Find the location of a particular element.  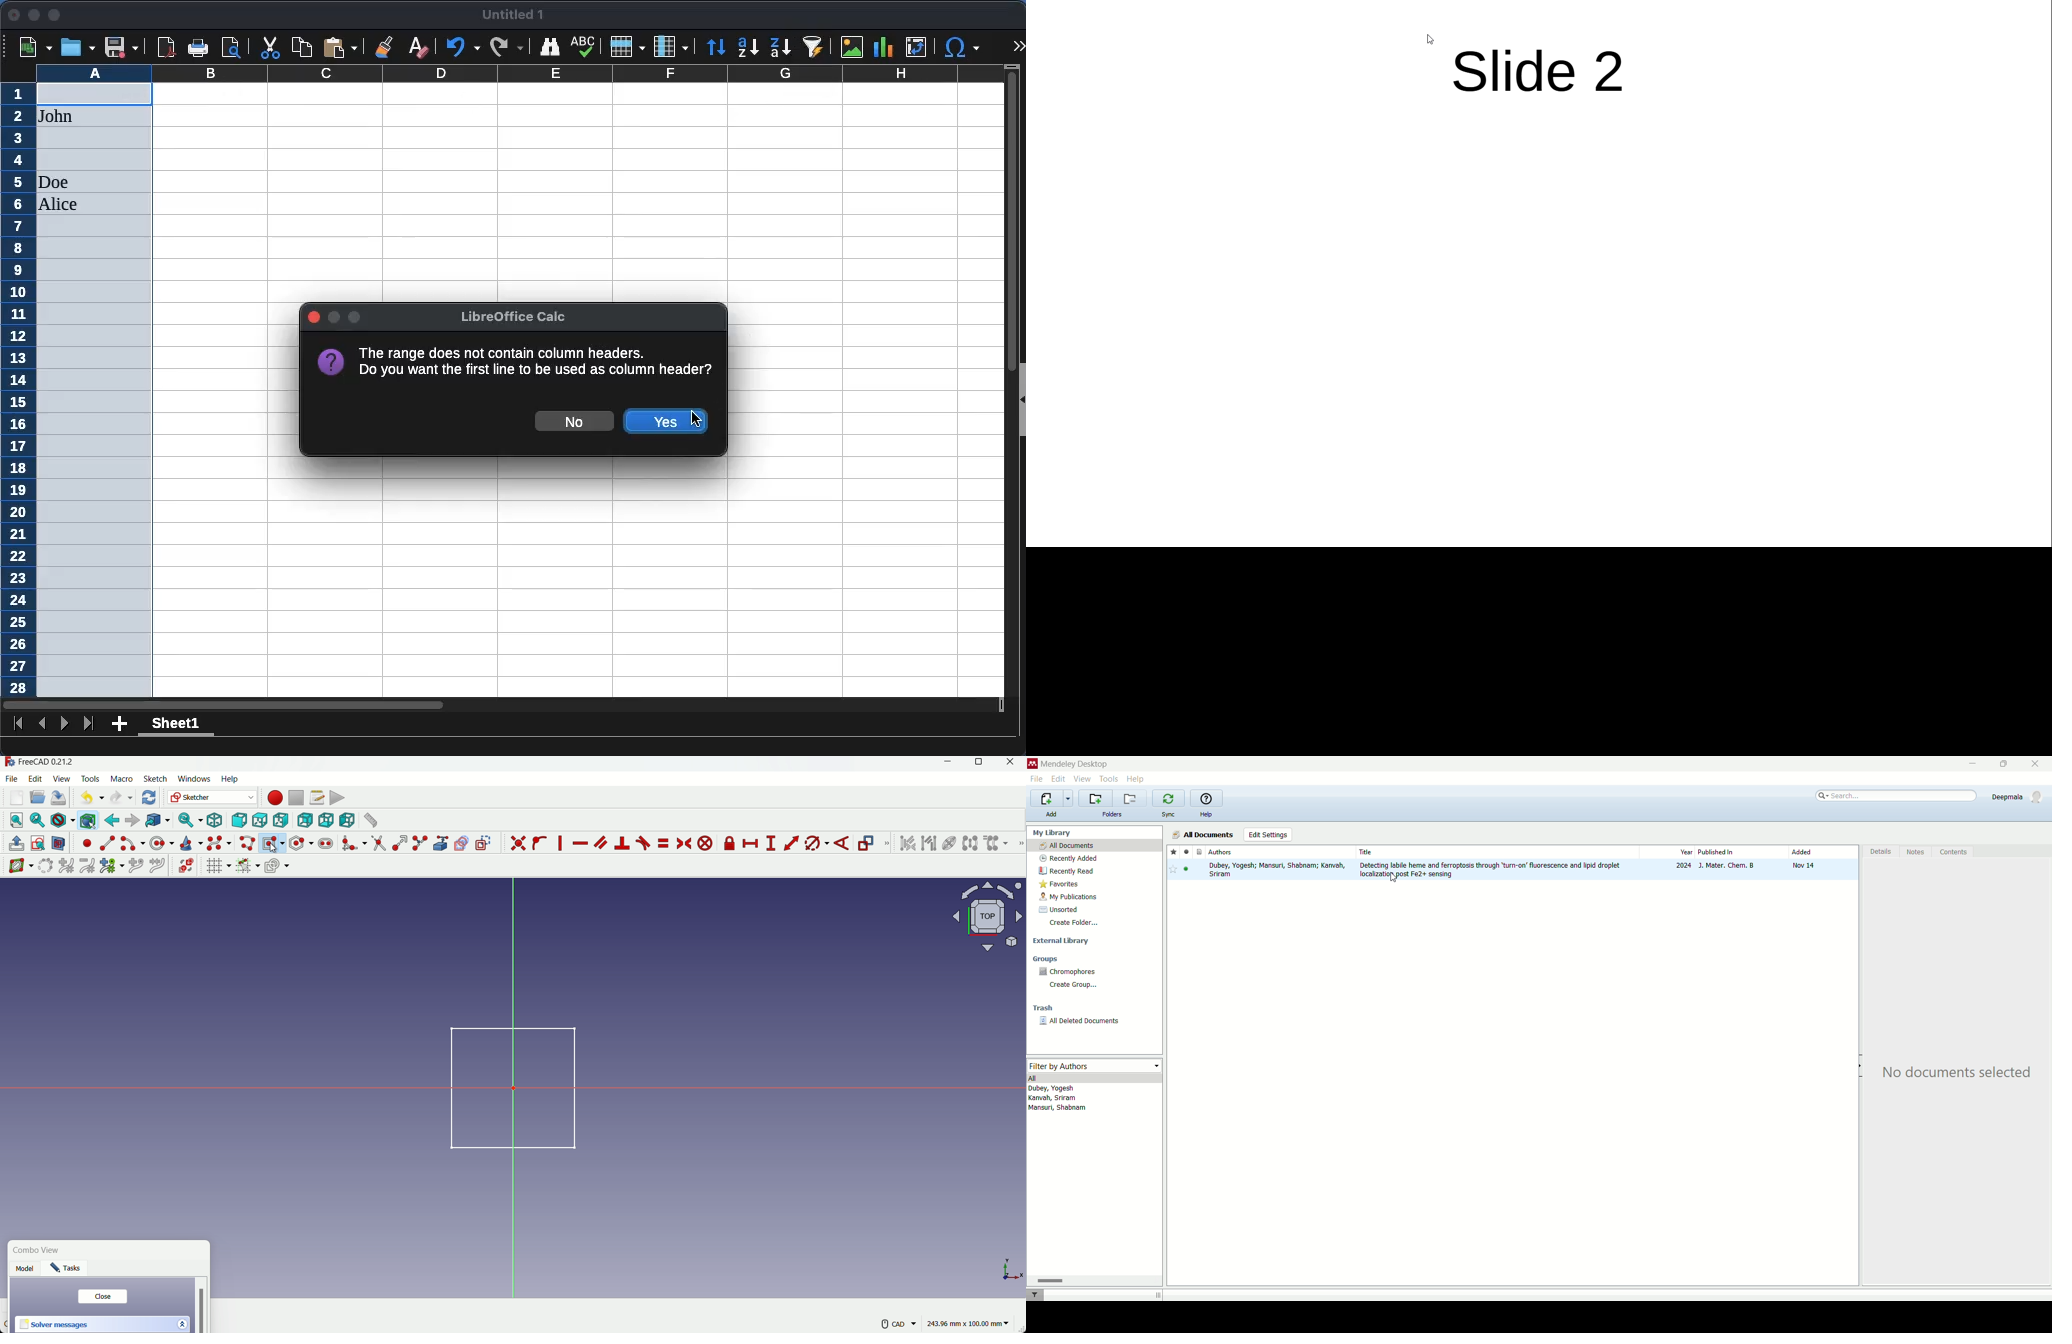

open file is located at coordinates (36, 798).